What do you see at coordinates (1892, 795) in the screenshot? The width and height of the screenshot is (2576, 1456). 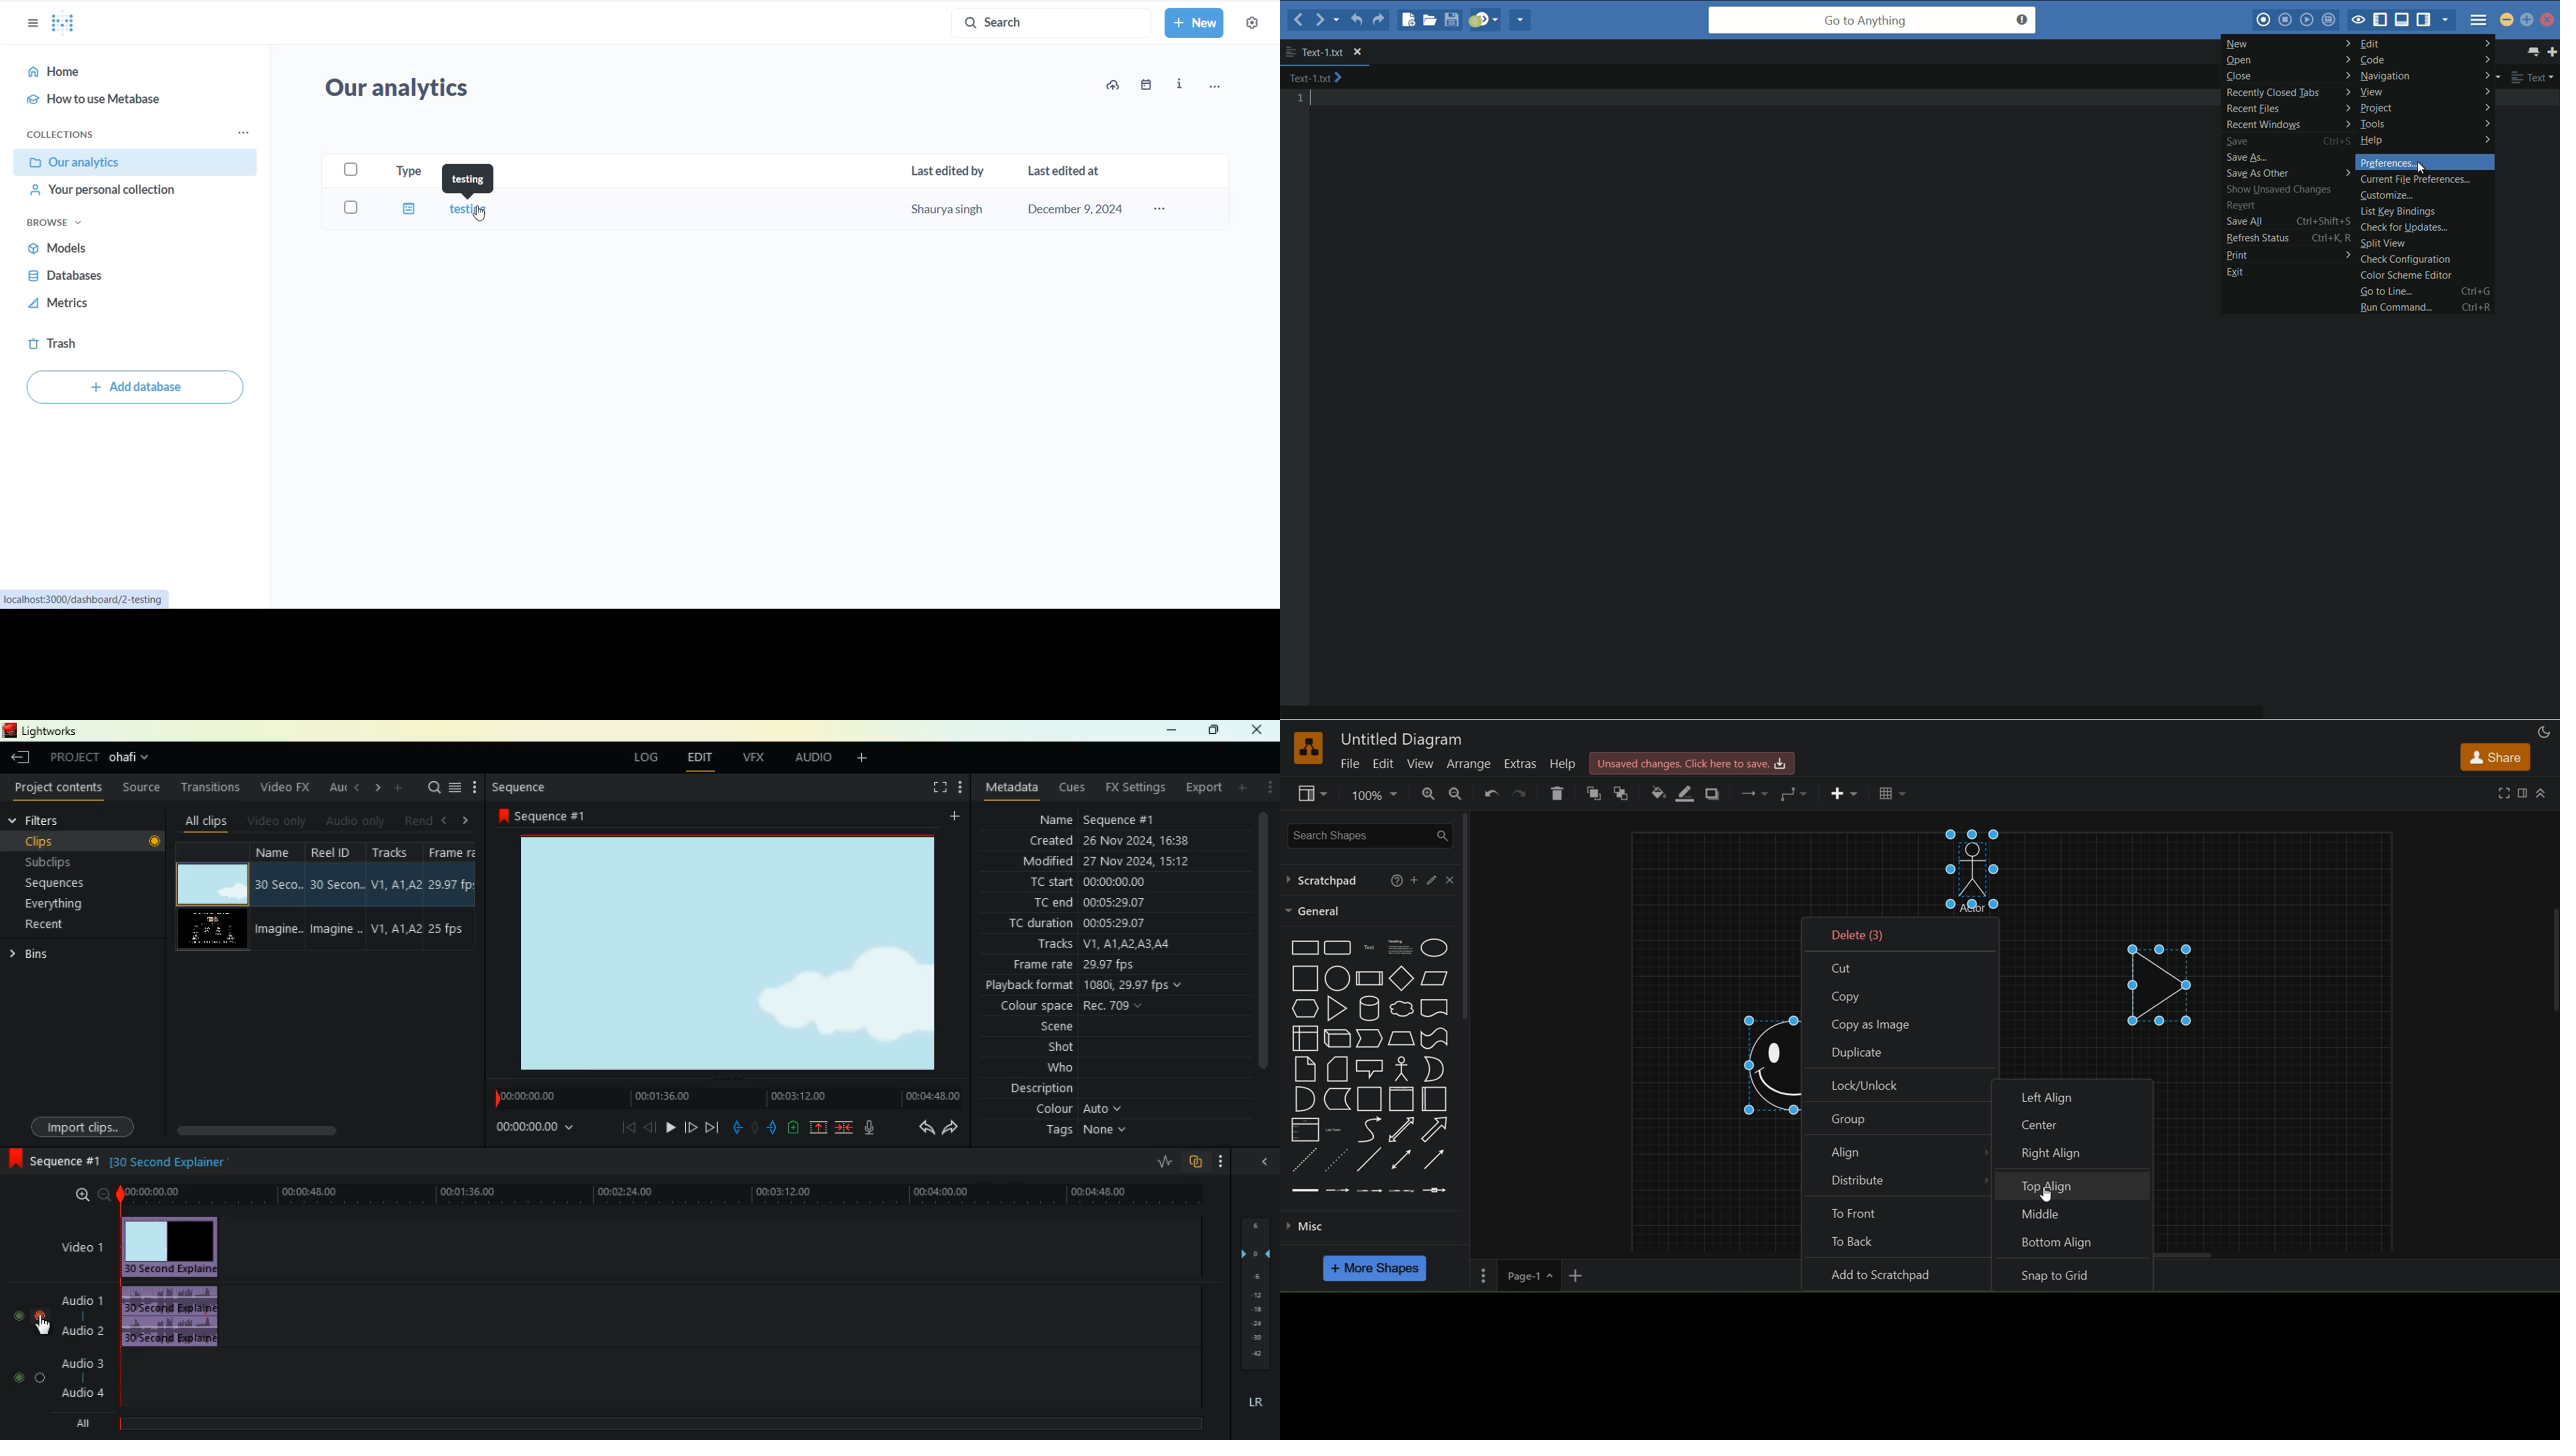 I see `table` at bounding box center [1892, 795].